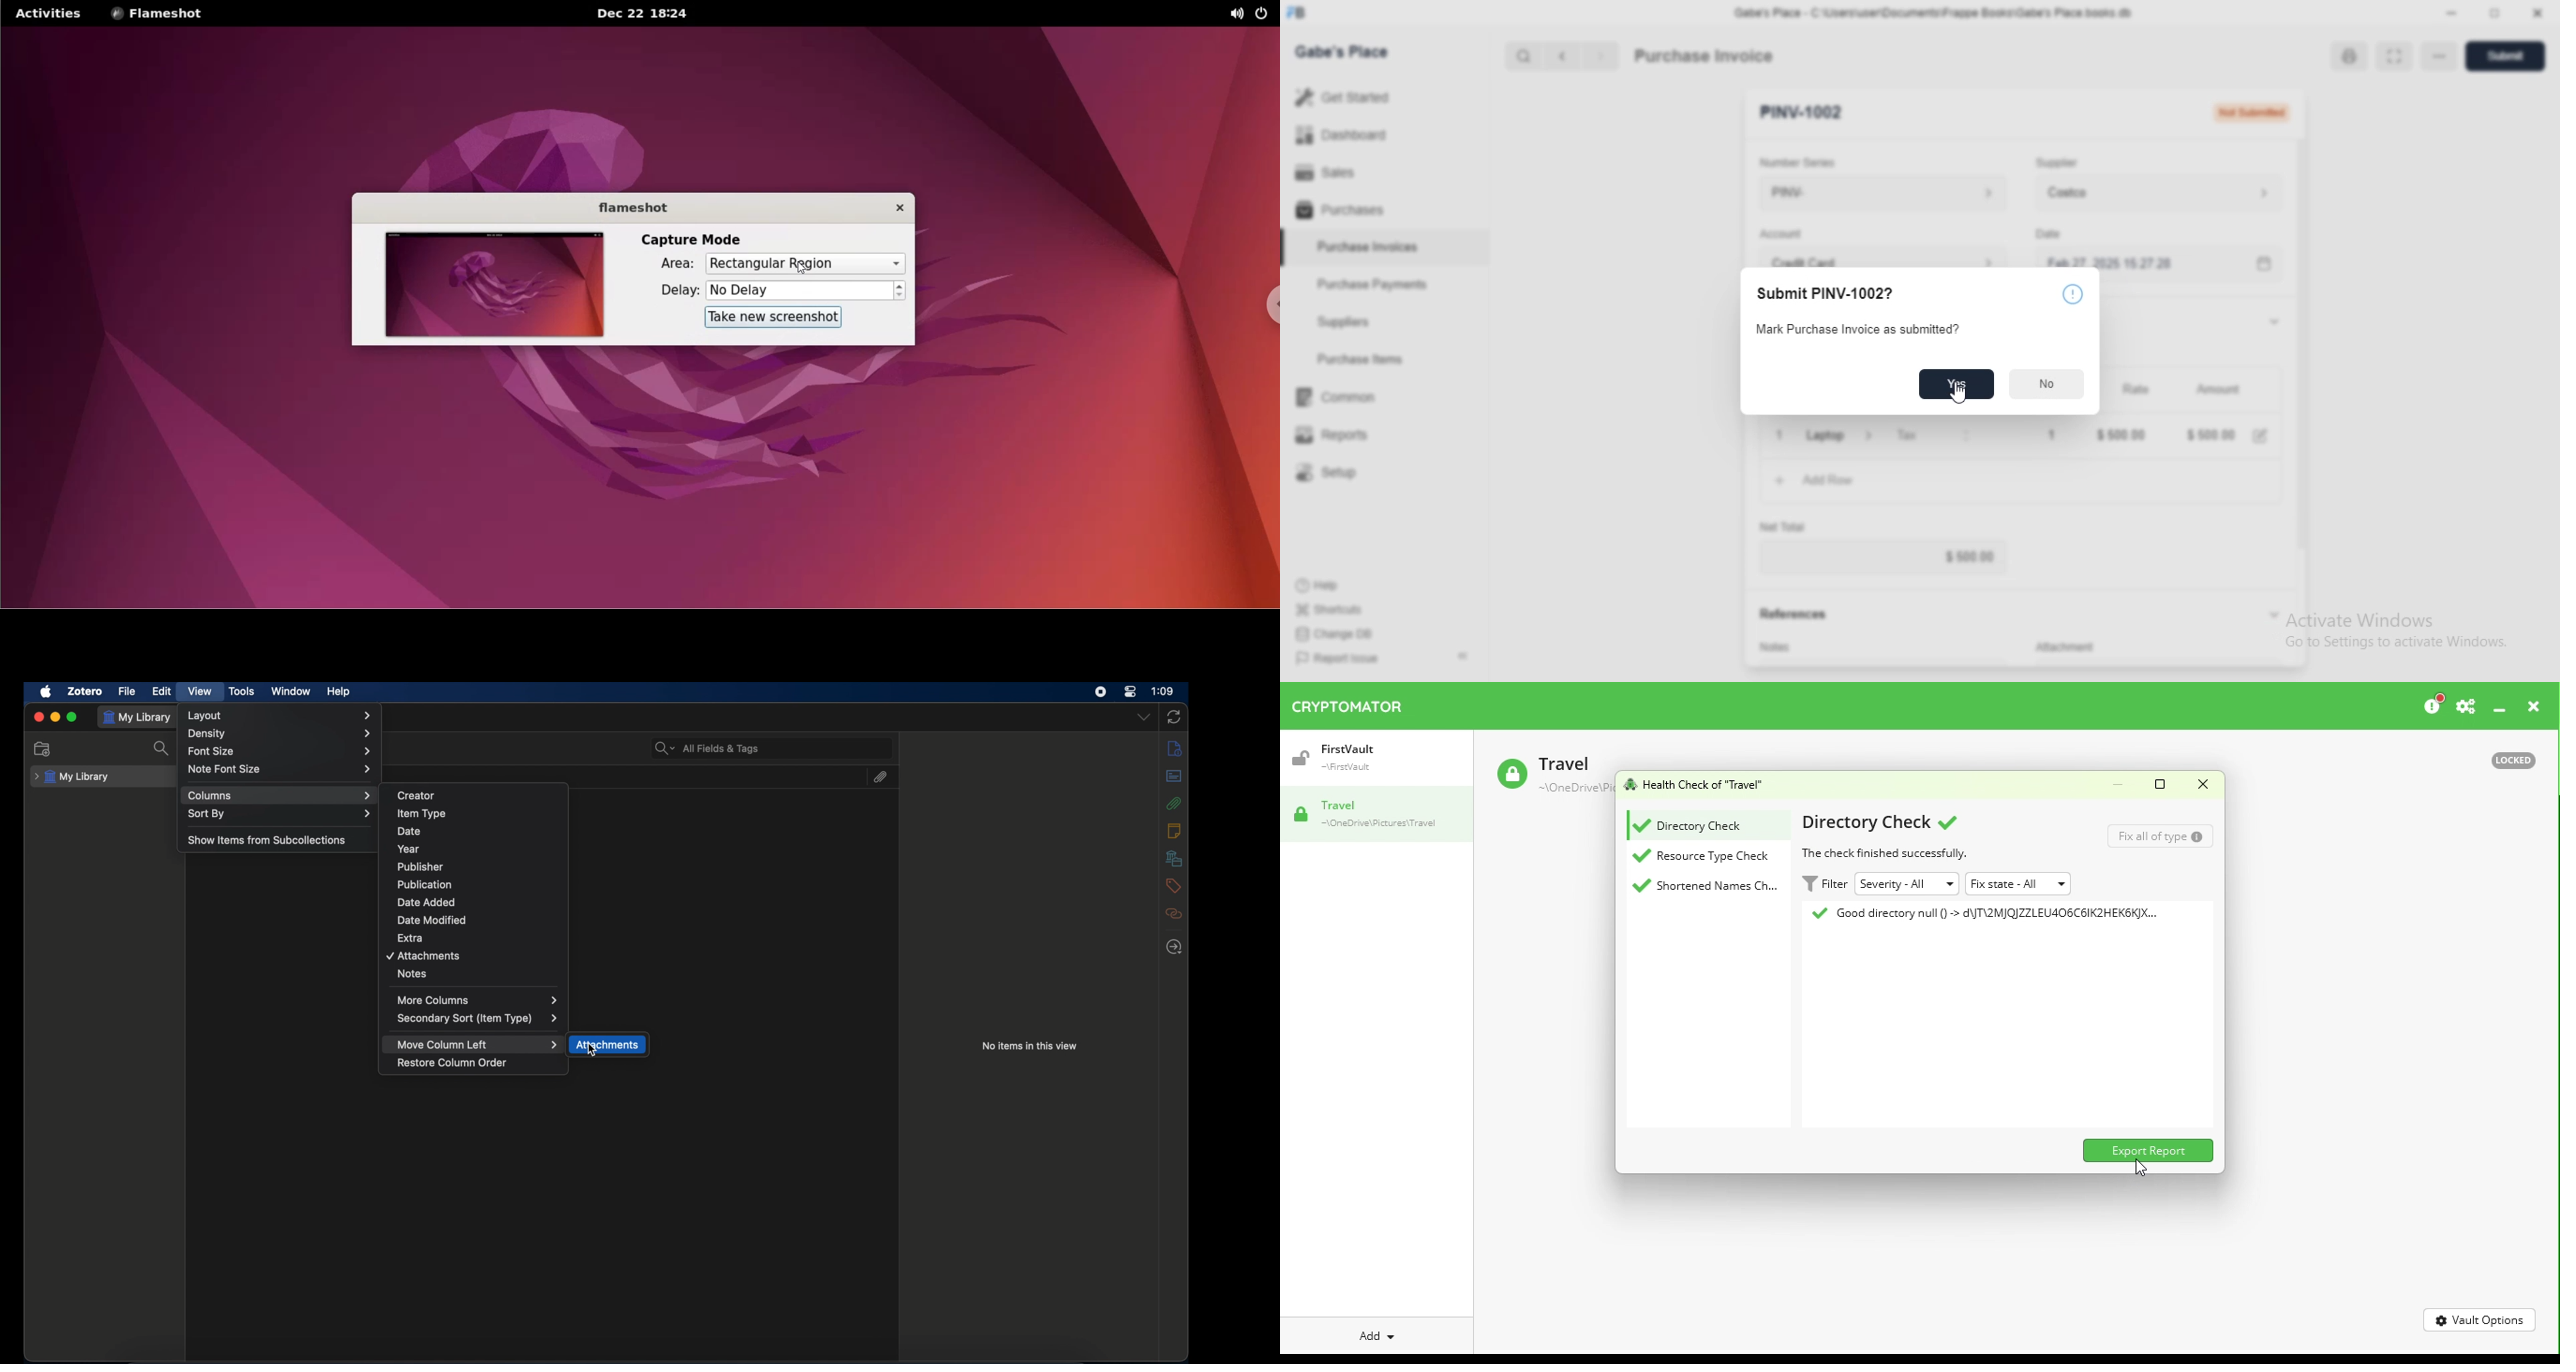 Image resolution: width=2576 pixels, height=1372 pixels. Describe the element at coordinates (2538, 13) in the screenshot. I see `Close` at that location.